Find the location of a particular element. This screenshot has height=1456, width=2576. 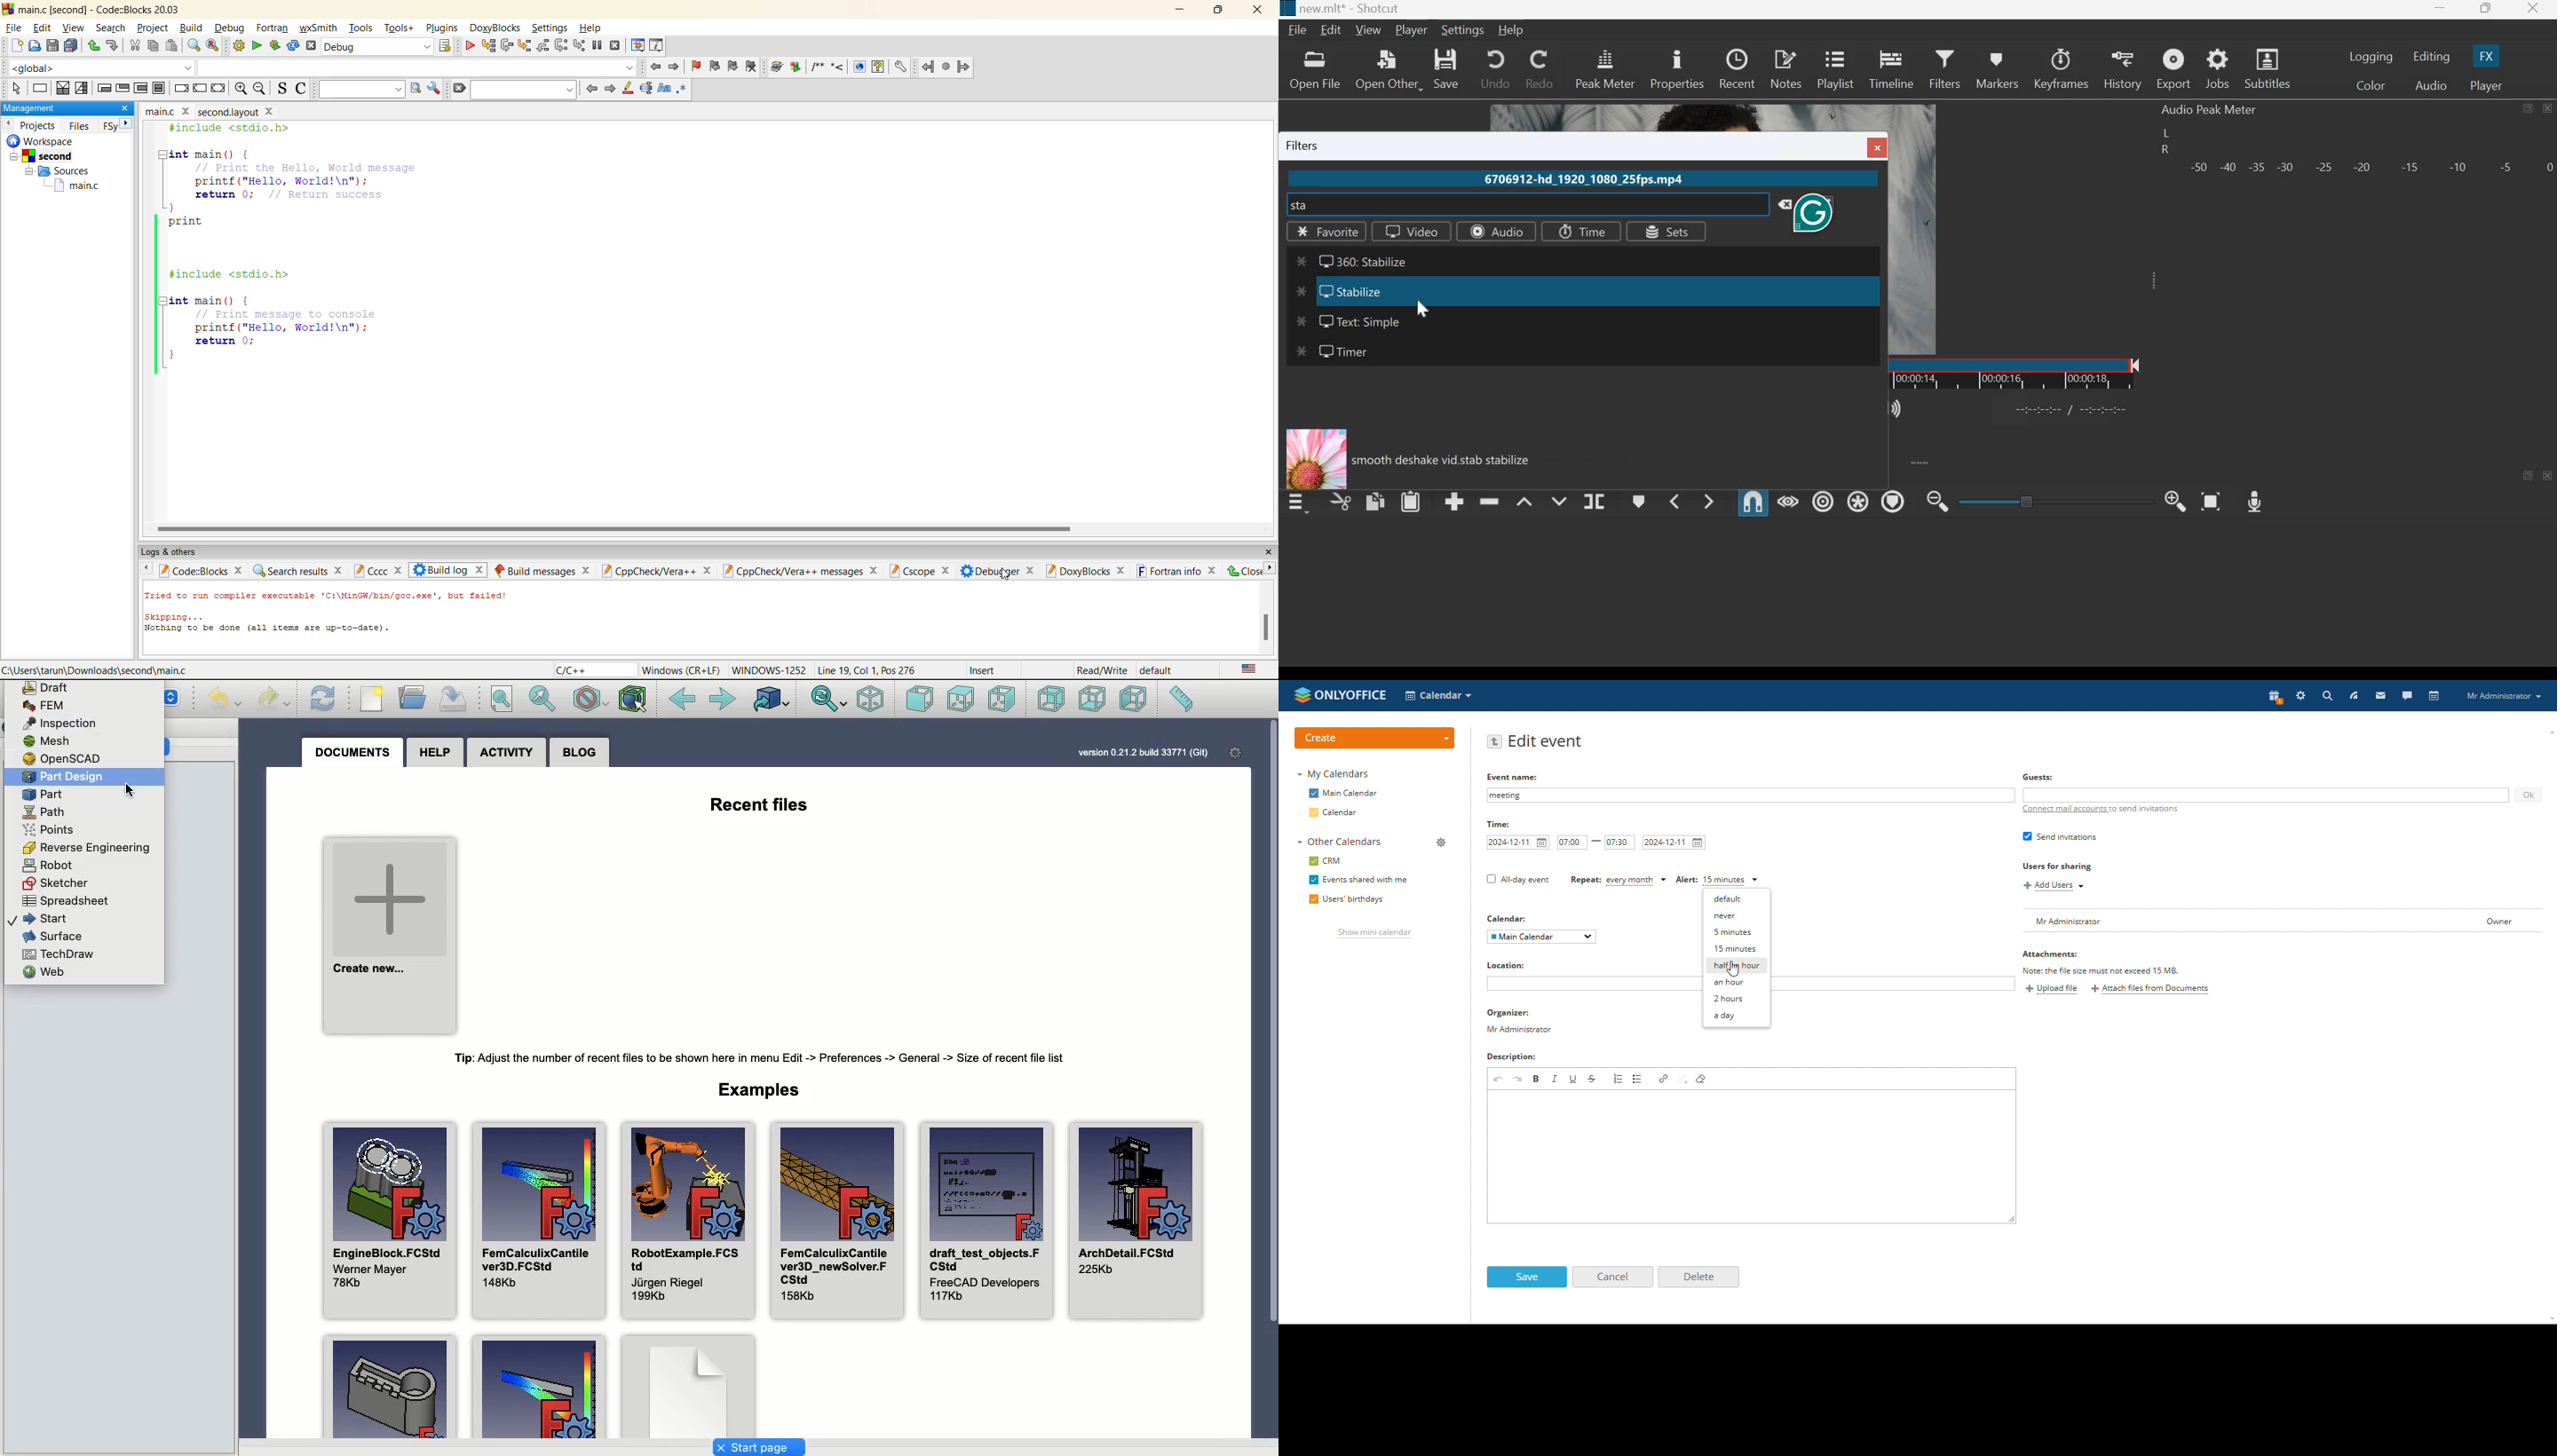

debugger is located at coordinates (997, 572).